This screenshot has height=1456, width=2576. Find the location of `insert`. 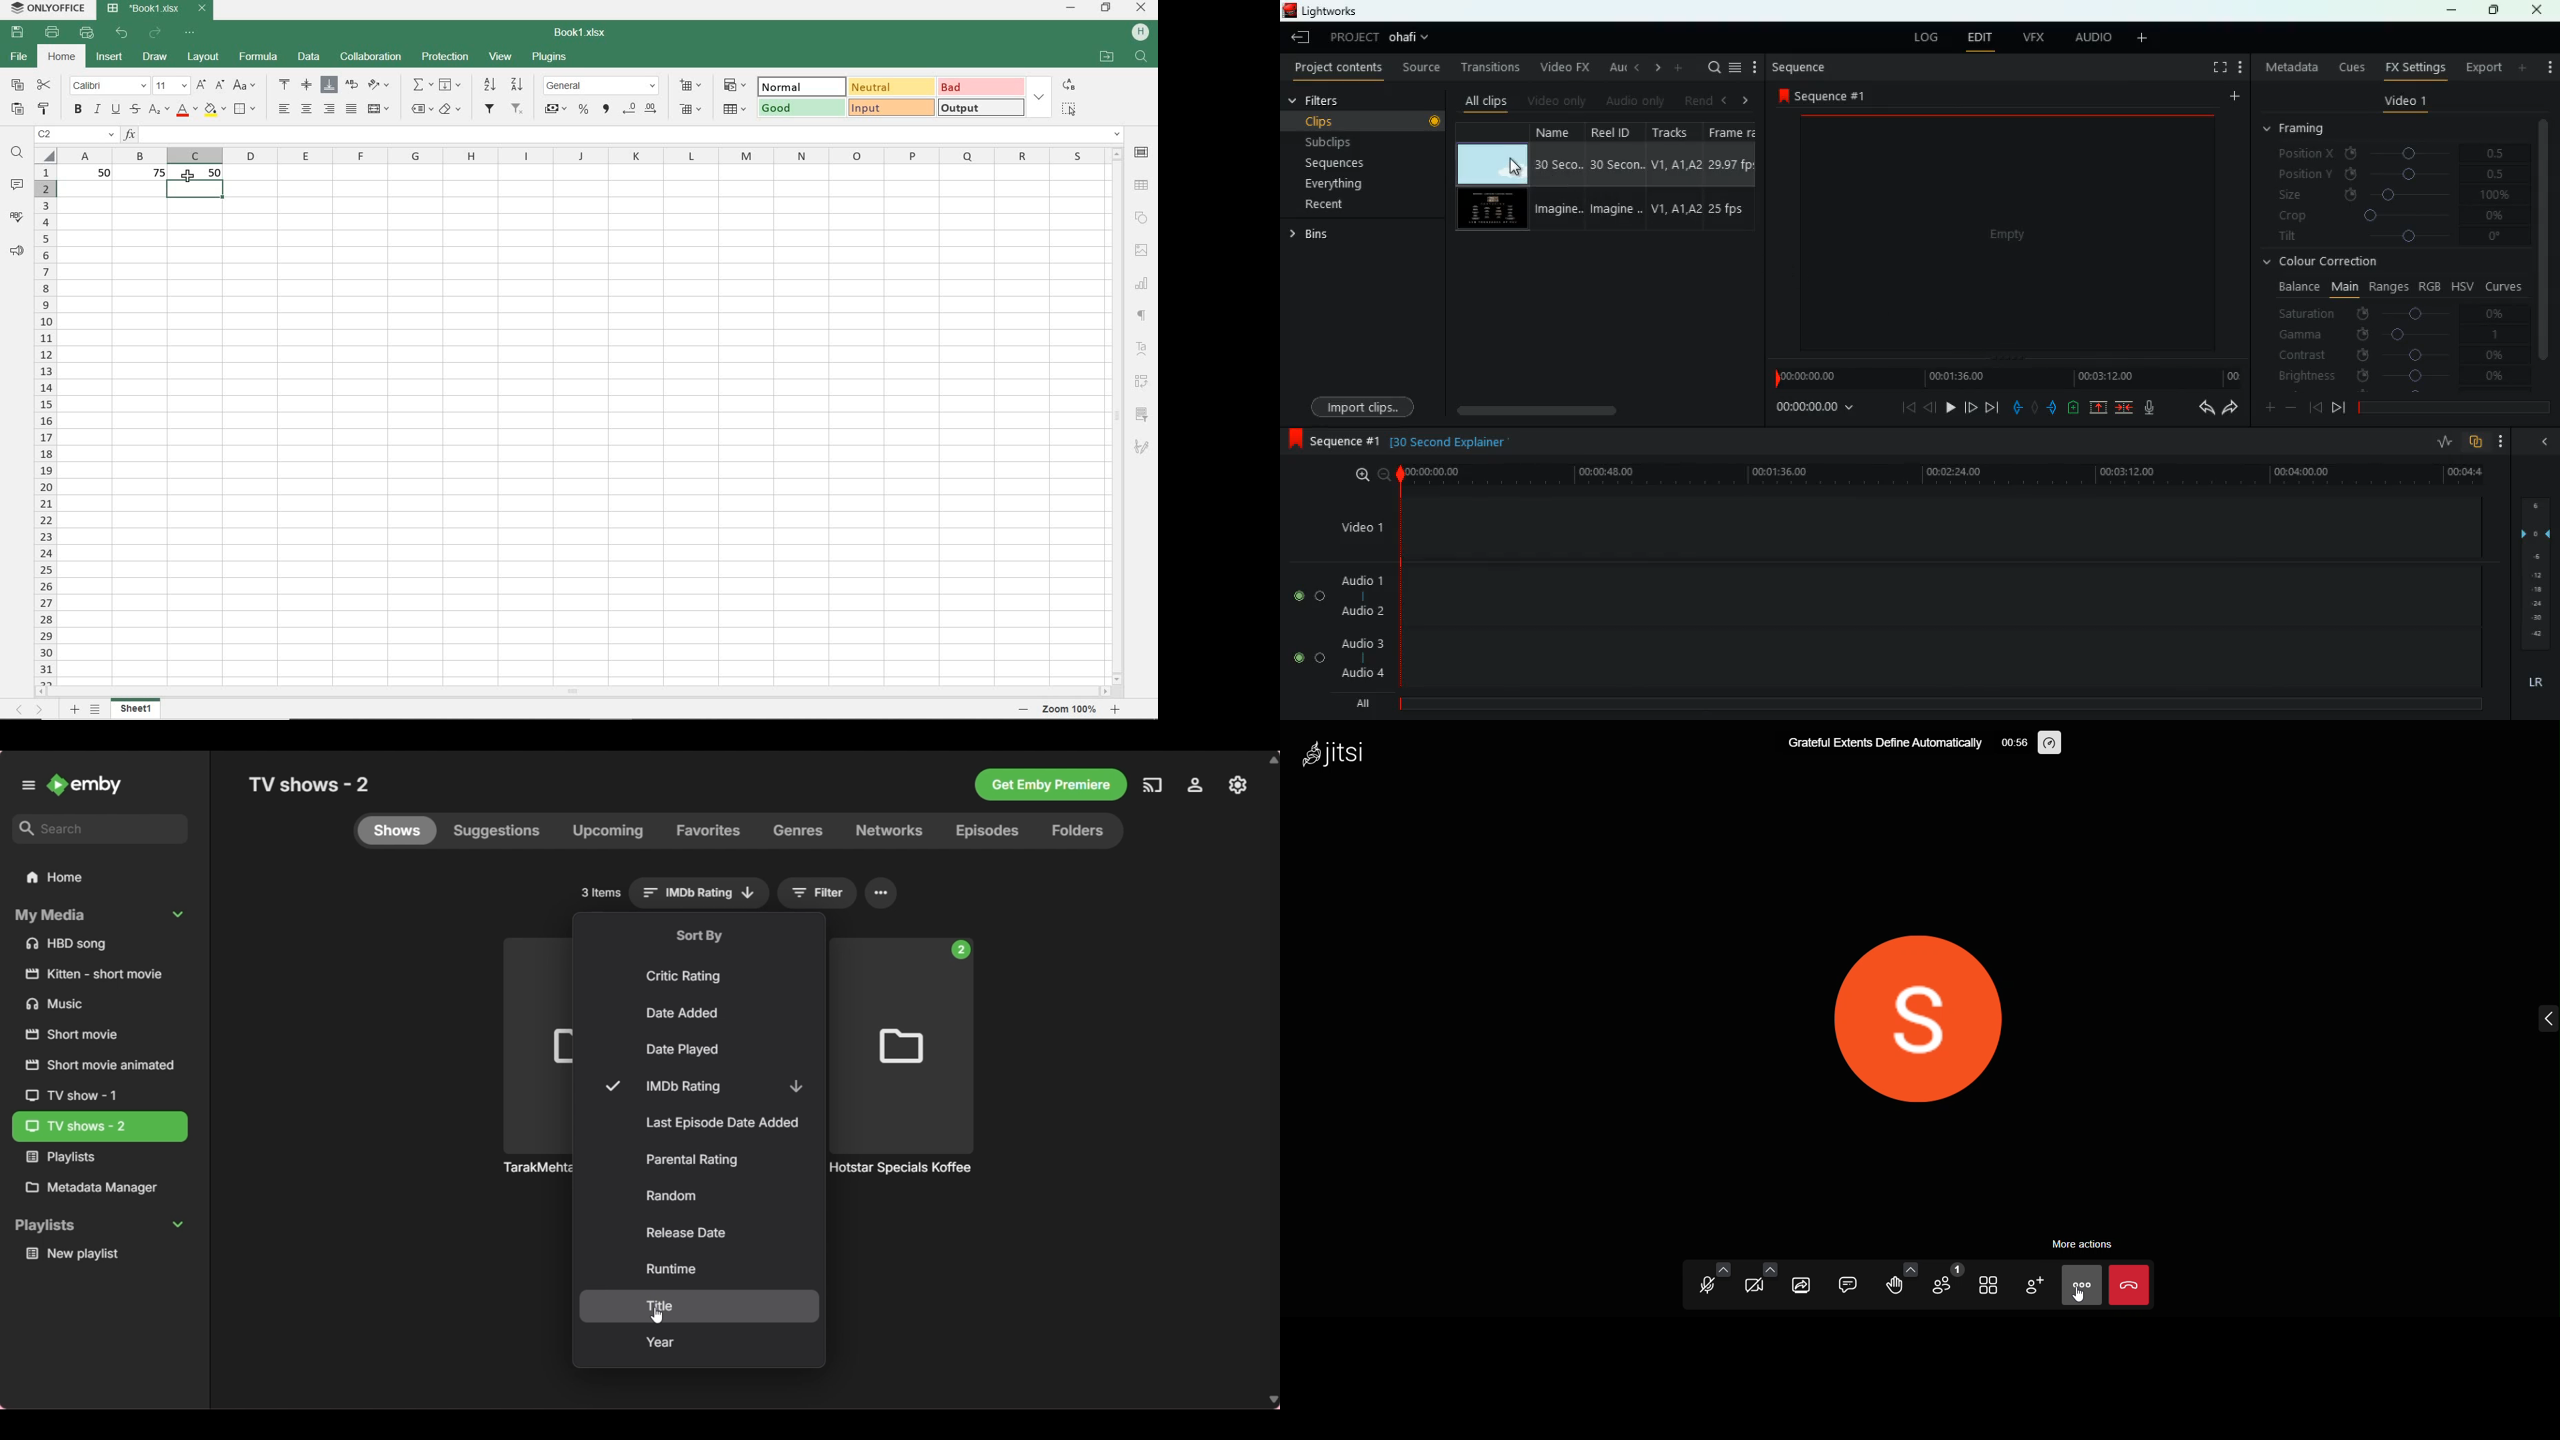

insert is located at coordinates (110, 57).